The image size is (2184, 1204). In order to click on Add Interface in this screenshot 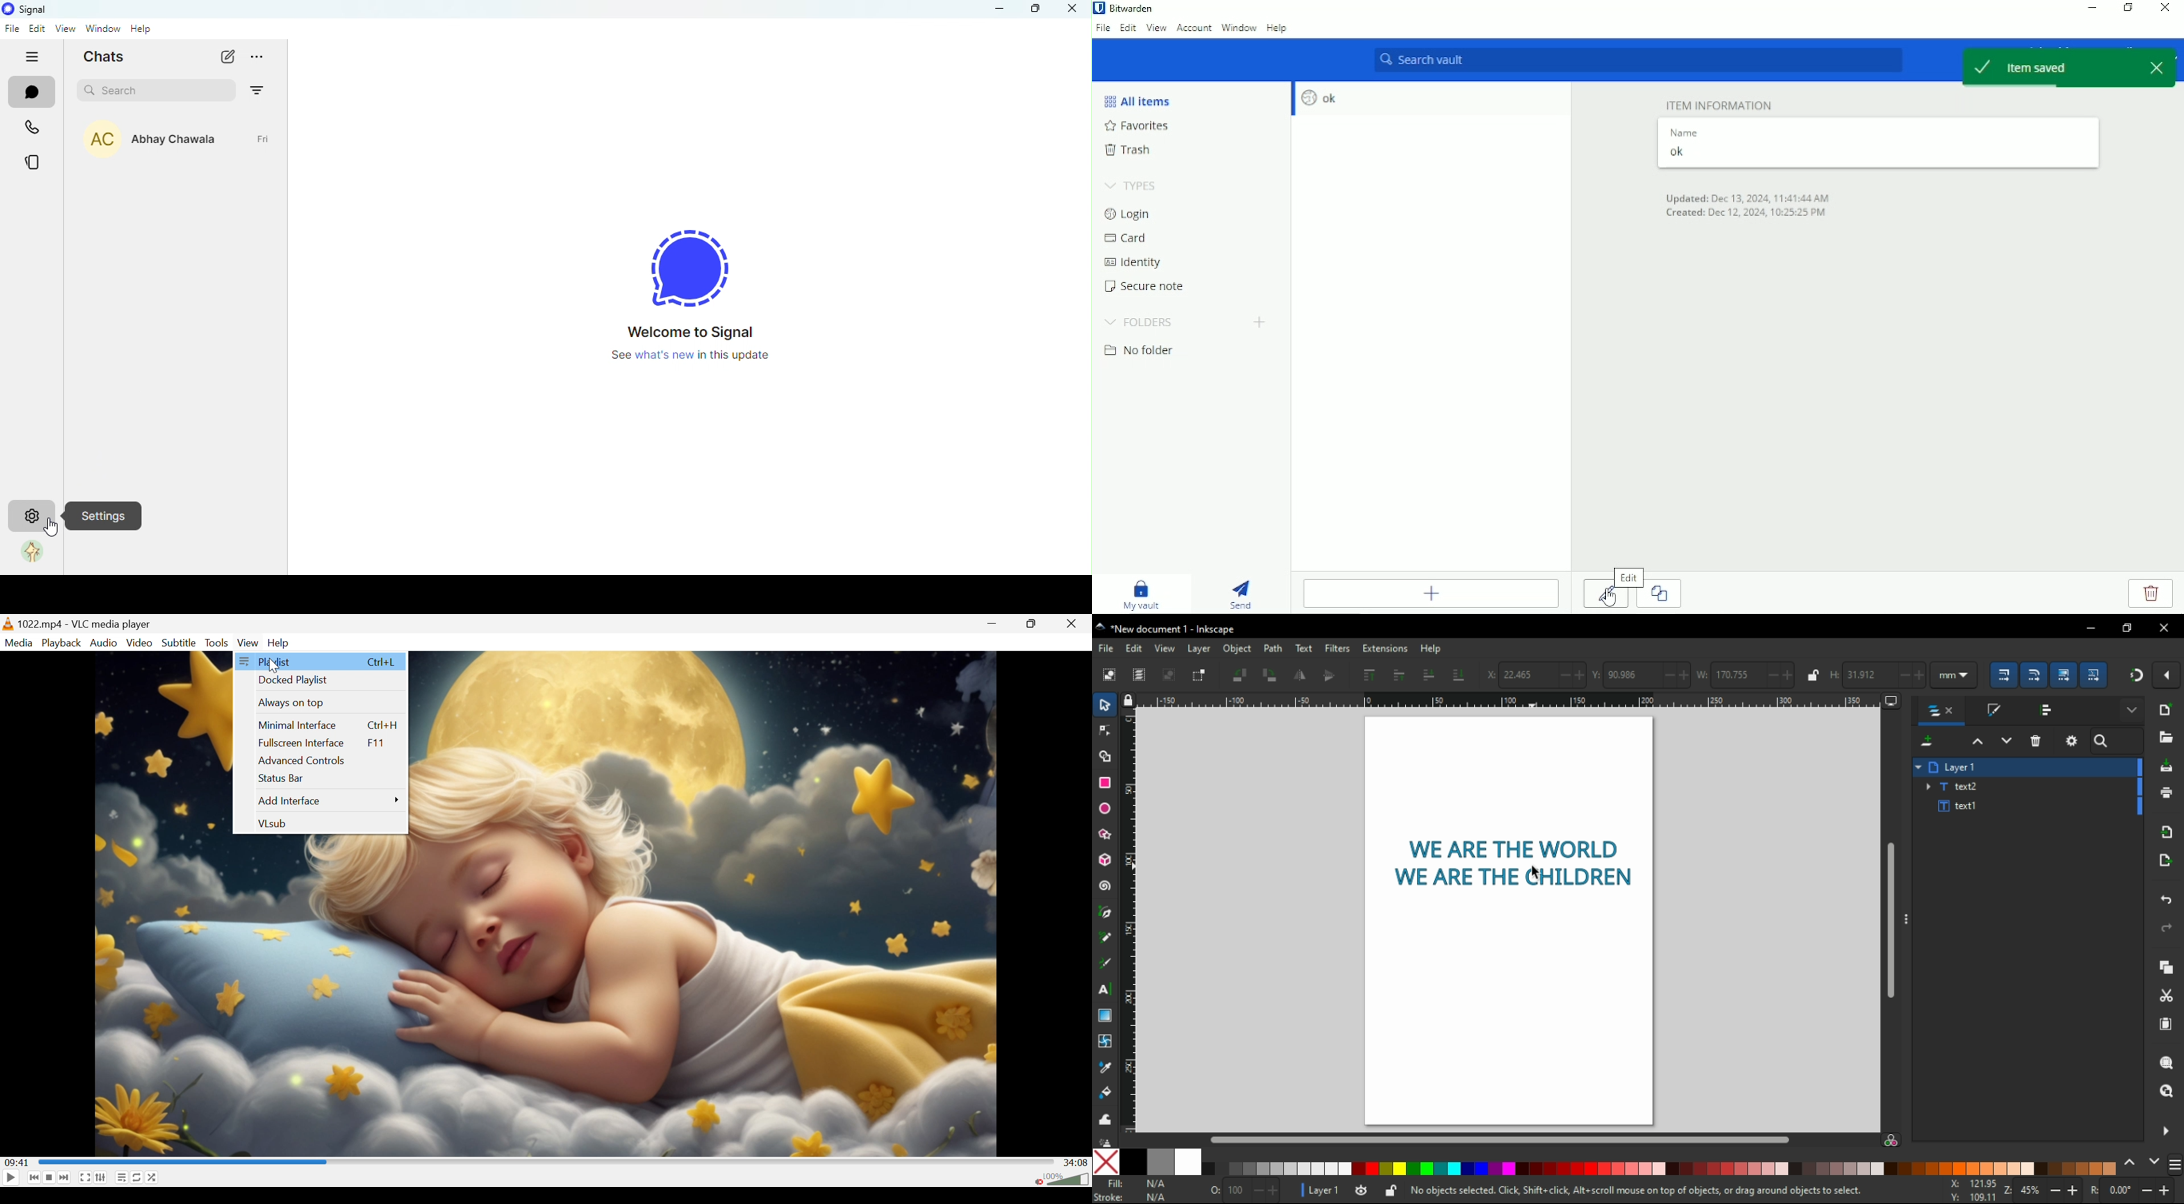, I will do `click(328, 801)`.